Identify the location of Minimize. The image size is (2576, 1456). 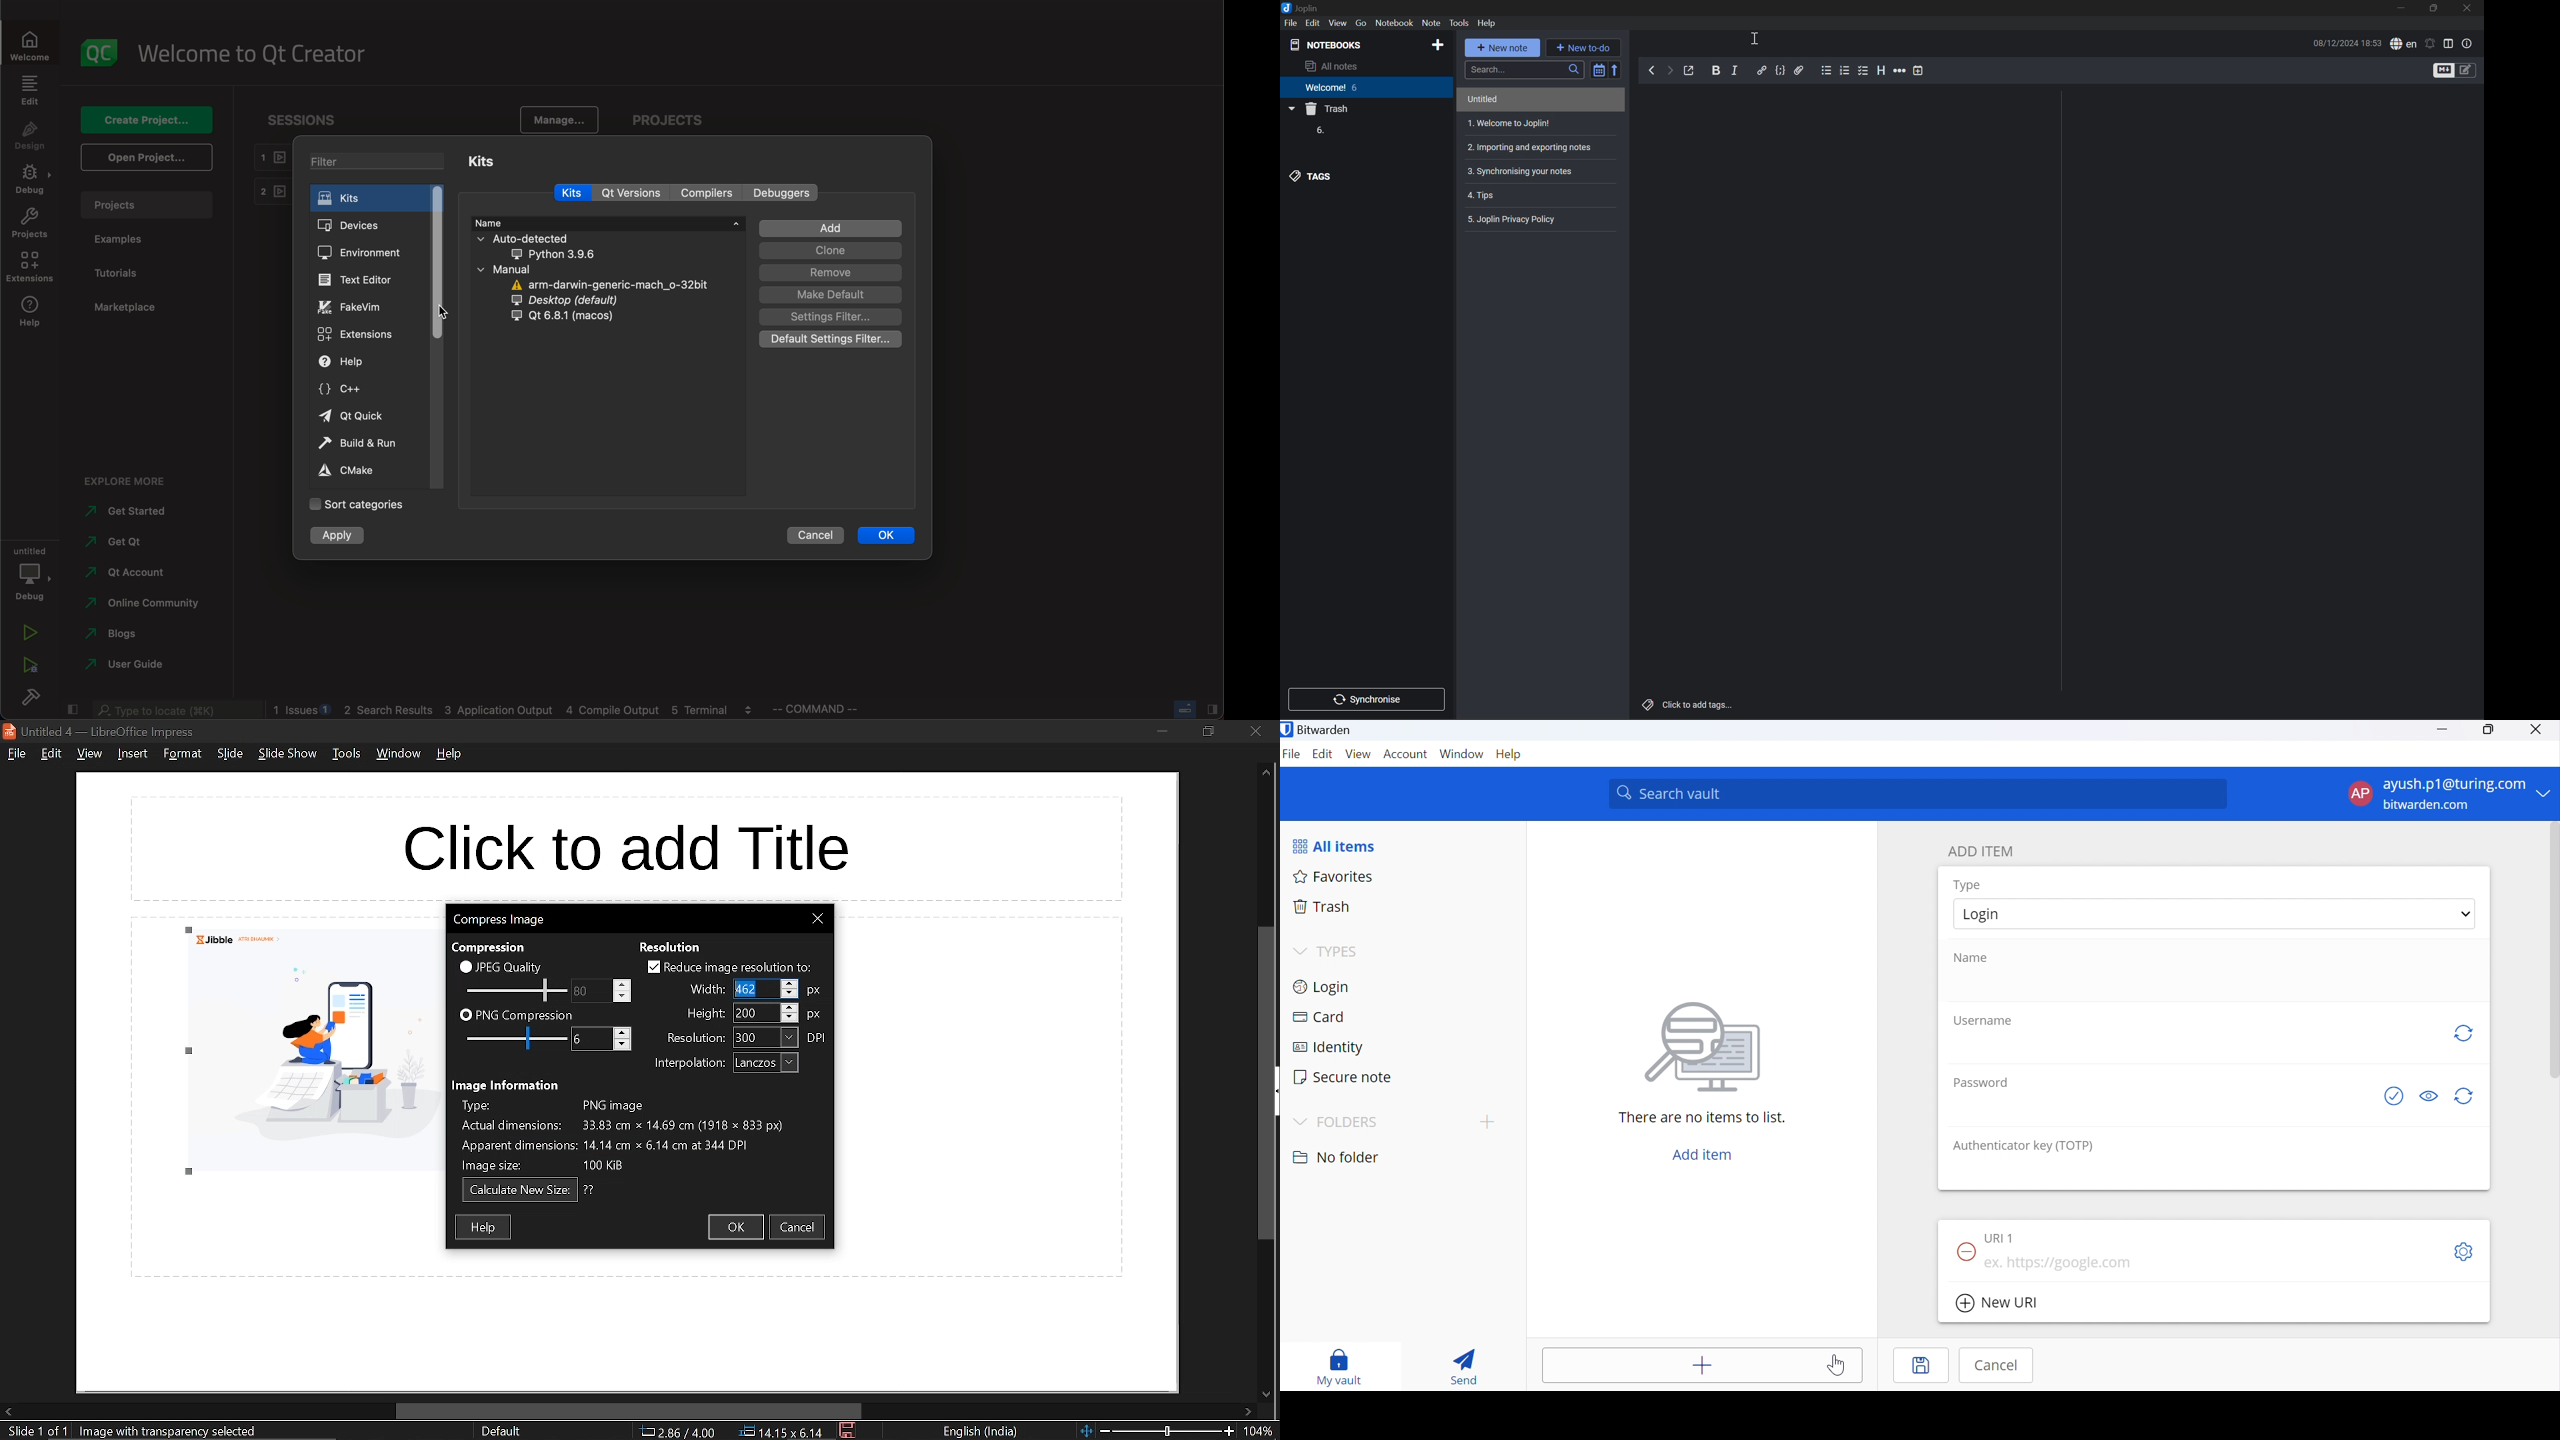
(2406, 8).